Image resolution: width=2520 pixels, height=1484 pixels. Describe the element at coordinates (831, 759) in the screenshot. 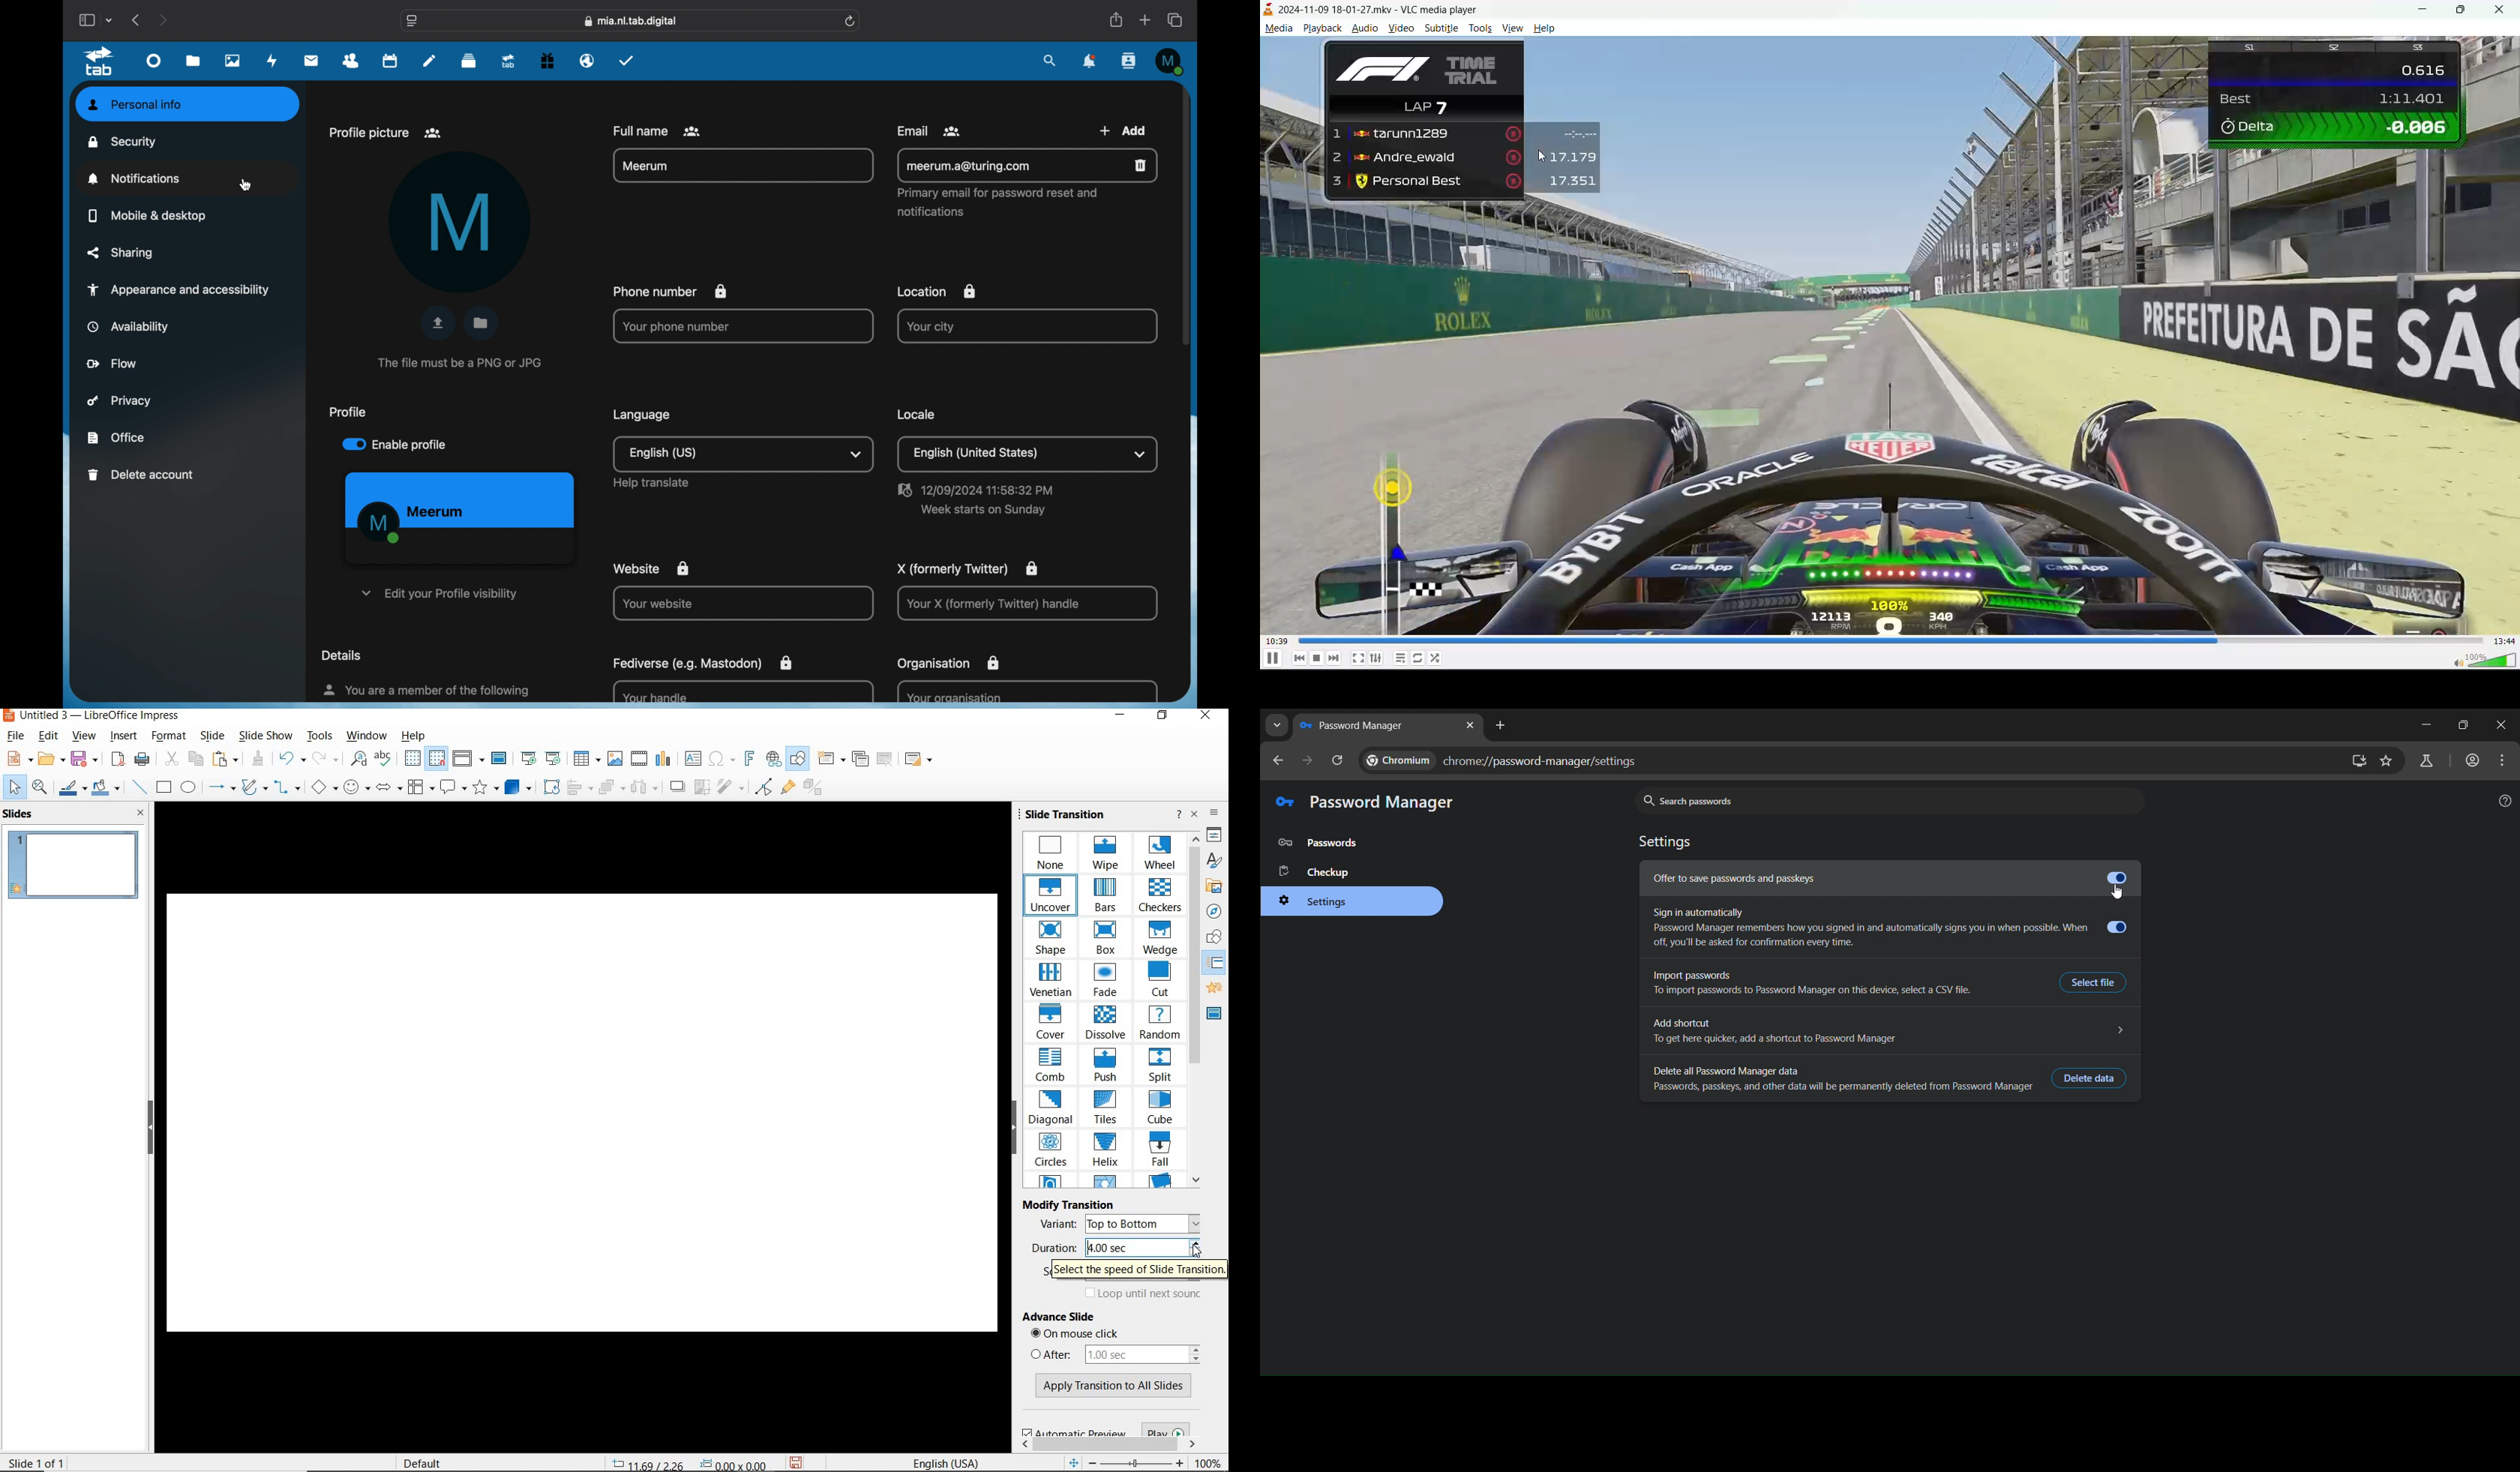

I see `NEW SLIDE` at that location.